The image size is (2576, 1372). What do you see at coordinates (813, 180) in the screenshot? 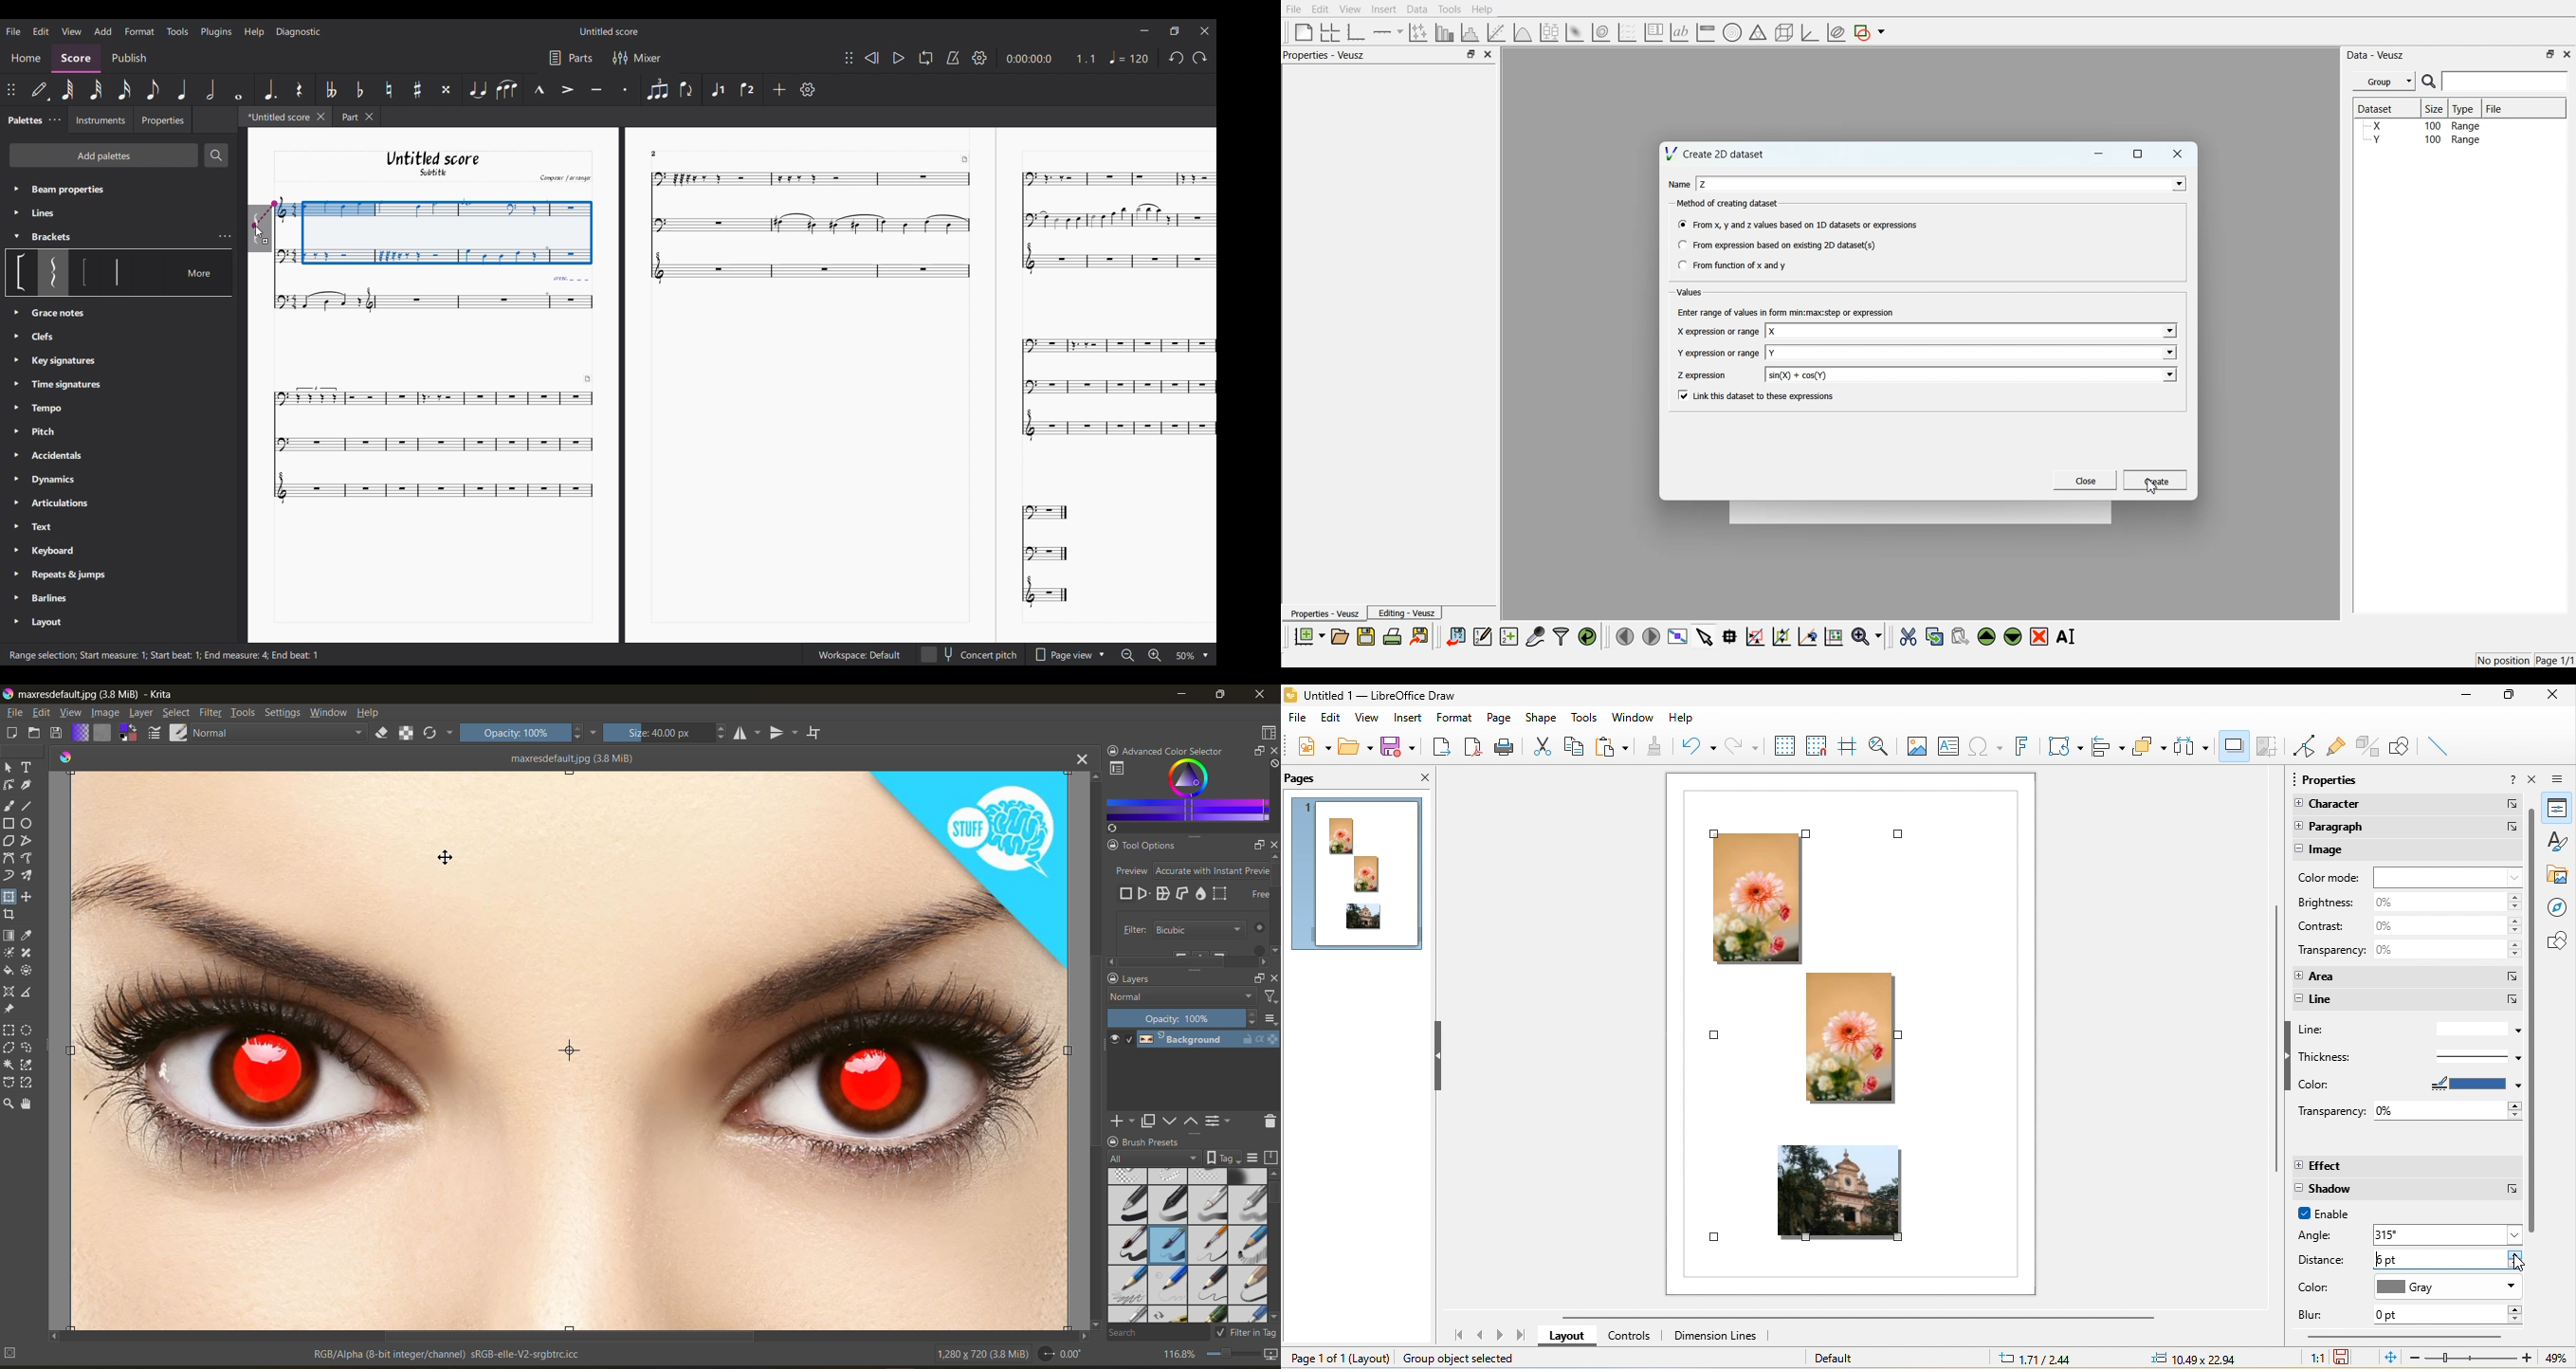
I see `` at bounding box center [813, 180].